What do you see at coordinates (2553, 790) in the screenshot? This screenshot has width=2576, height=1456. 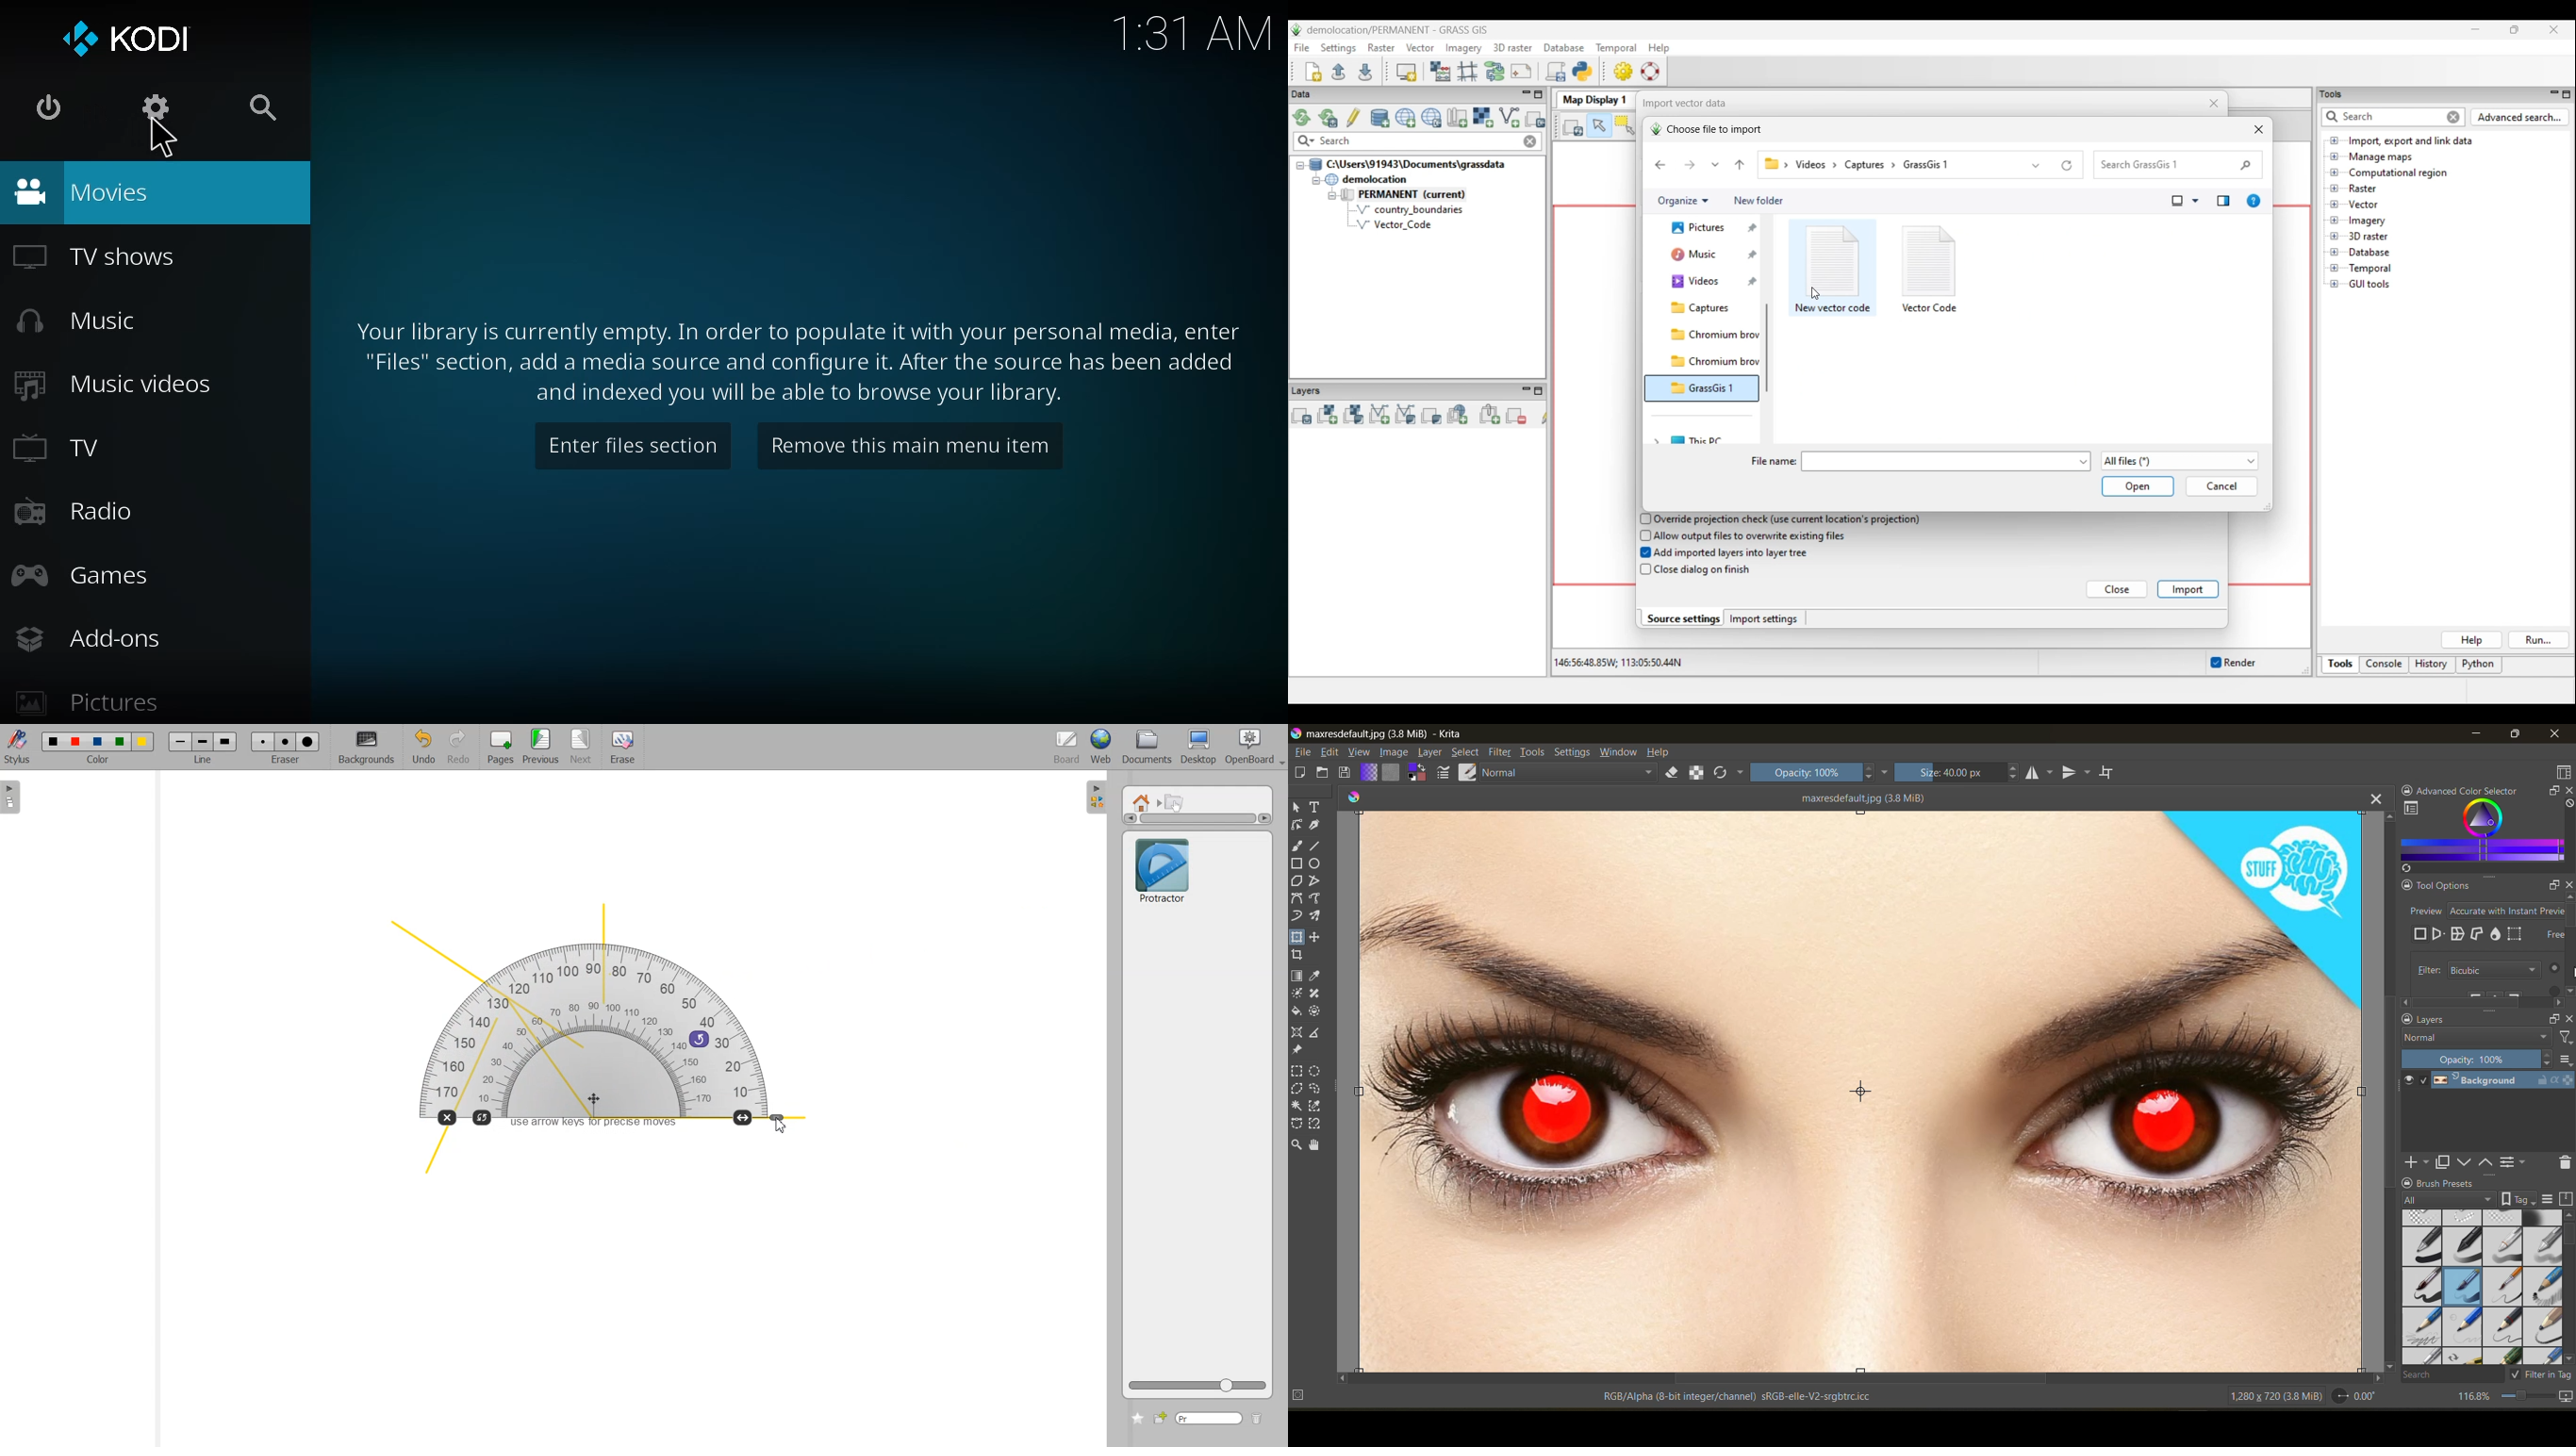 I see `float docker` at bounding box center [2553, 790].